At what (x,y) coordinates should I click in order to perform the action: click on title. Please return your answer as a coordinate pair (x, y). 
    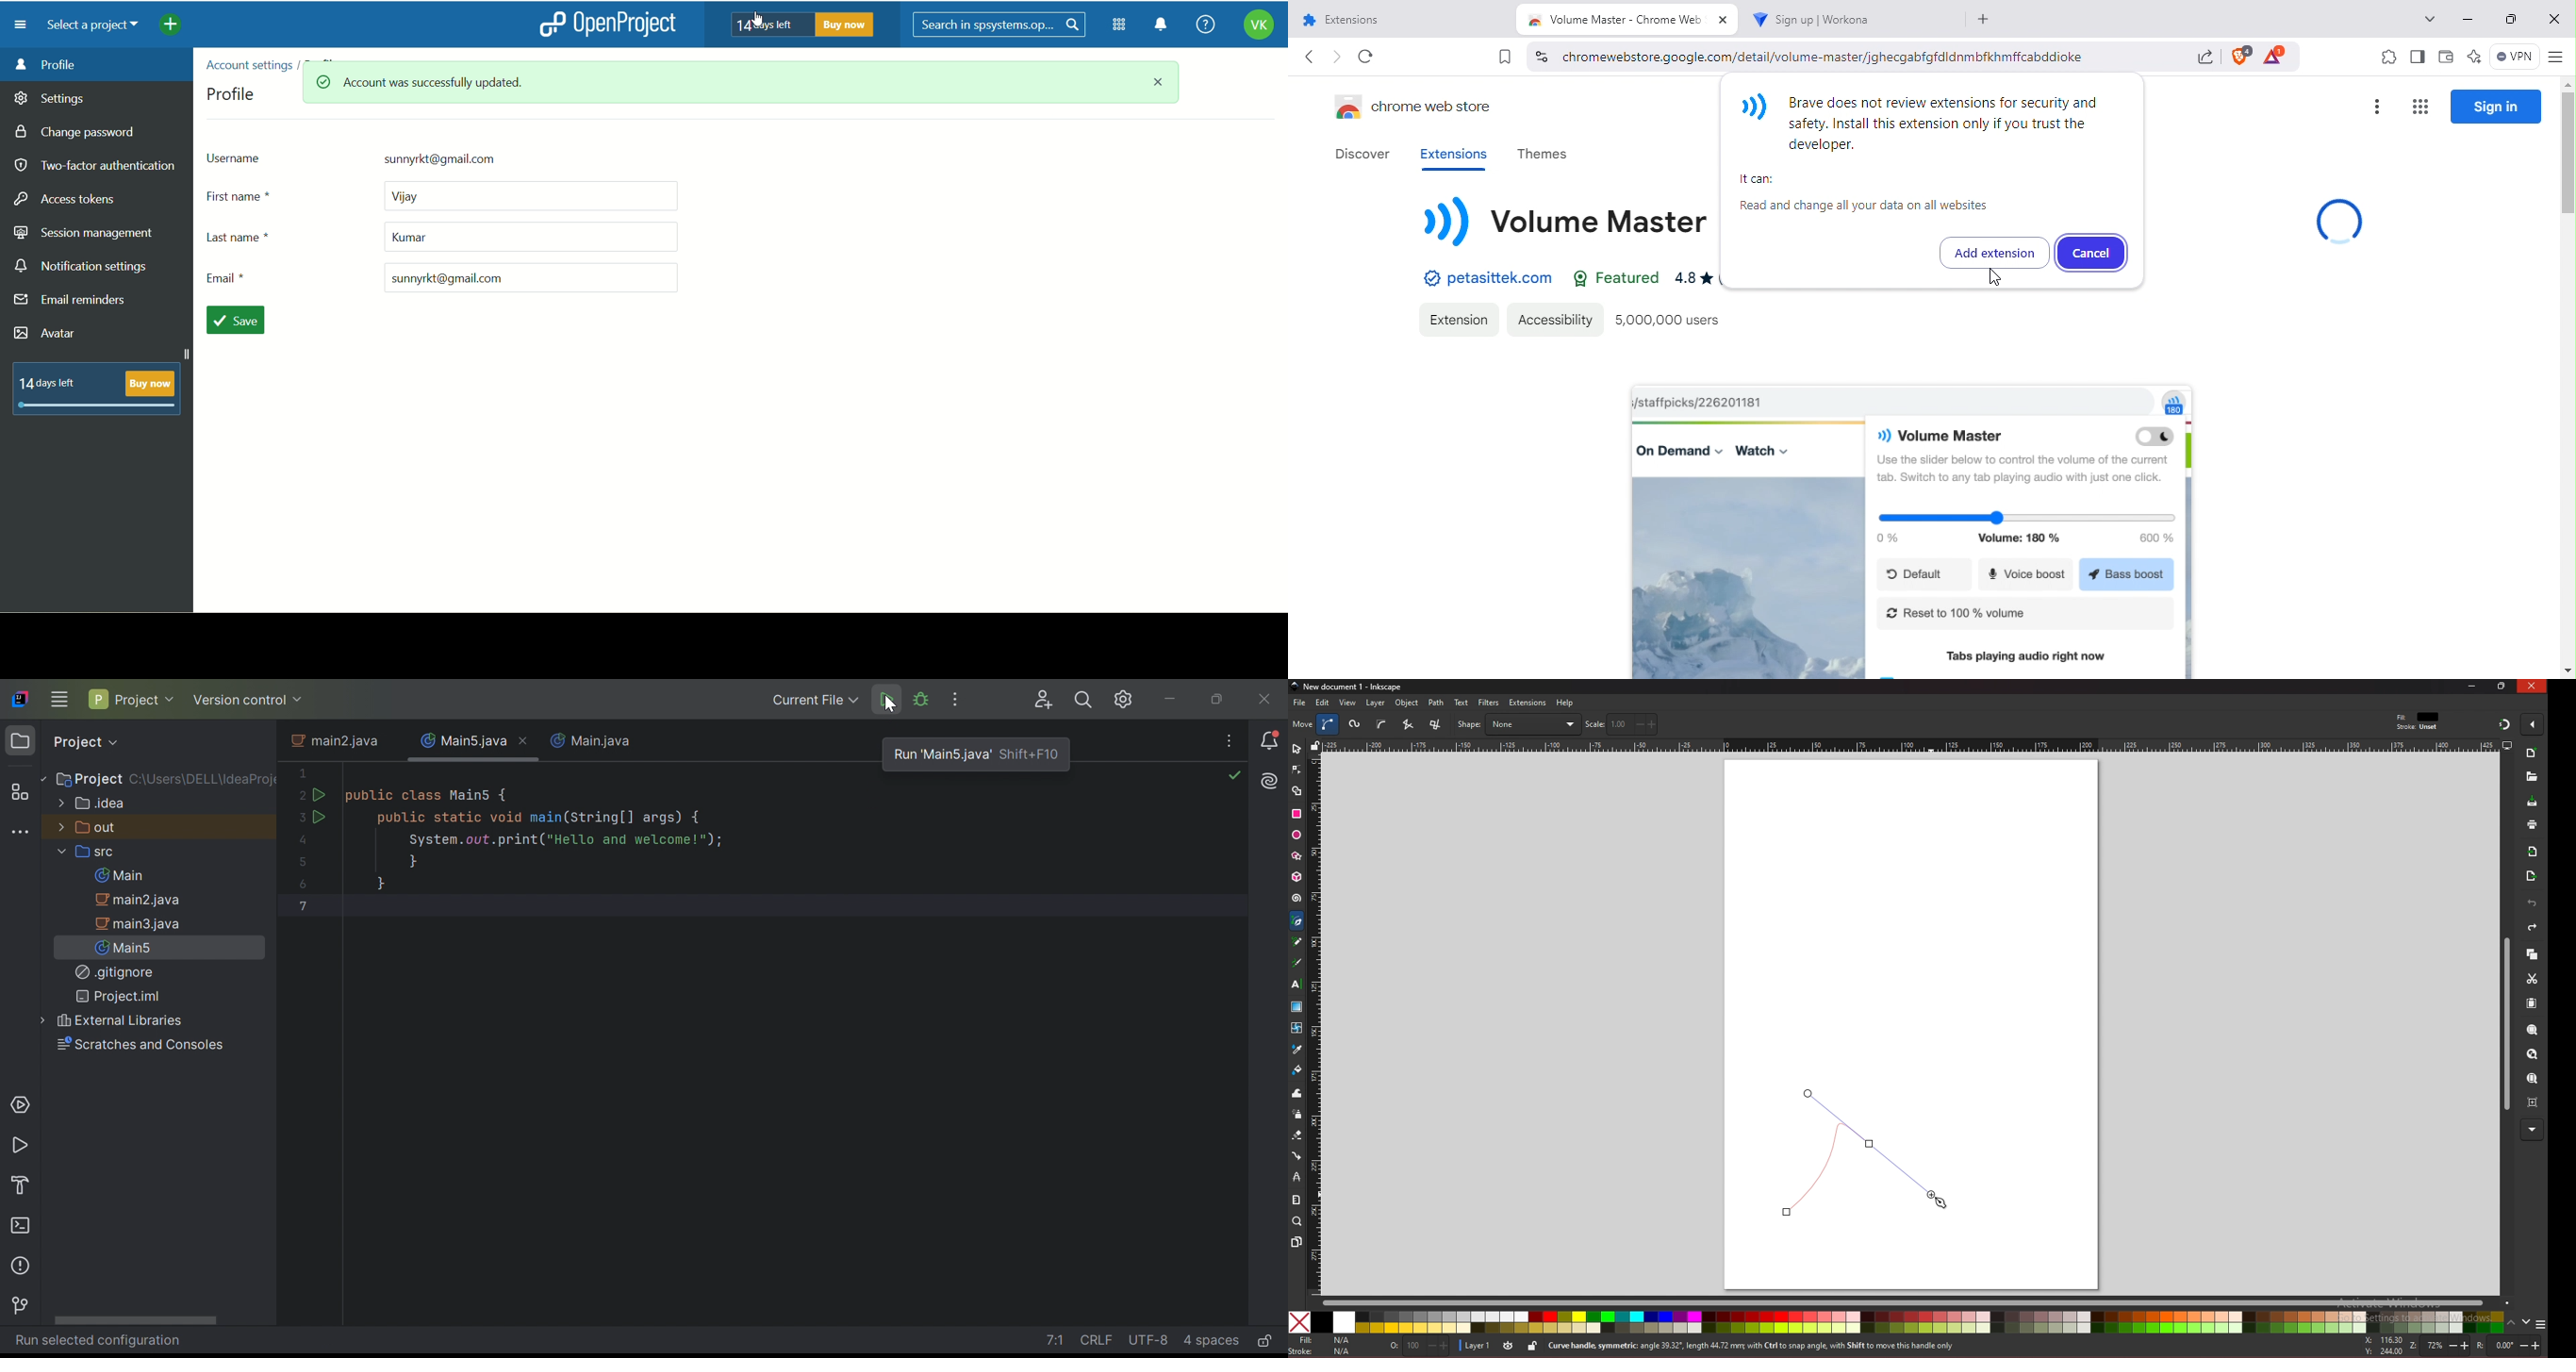
    Looking at the image, I should click on (1348, 686).